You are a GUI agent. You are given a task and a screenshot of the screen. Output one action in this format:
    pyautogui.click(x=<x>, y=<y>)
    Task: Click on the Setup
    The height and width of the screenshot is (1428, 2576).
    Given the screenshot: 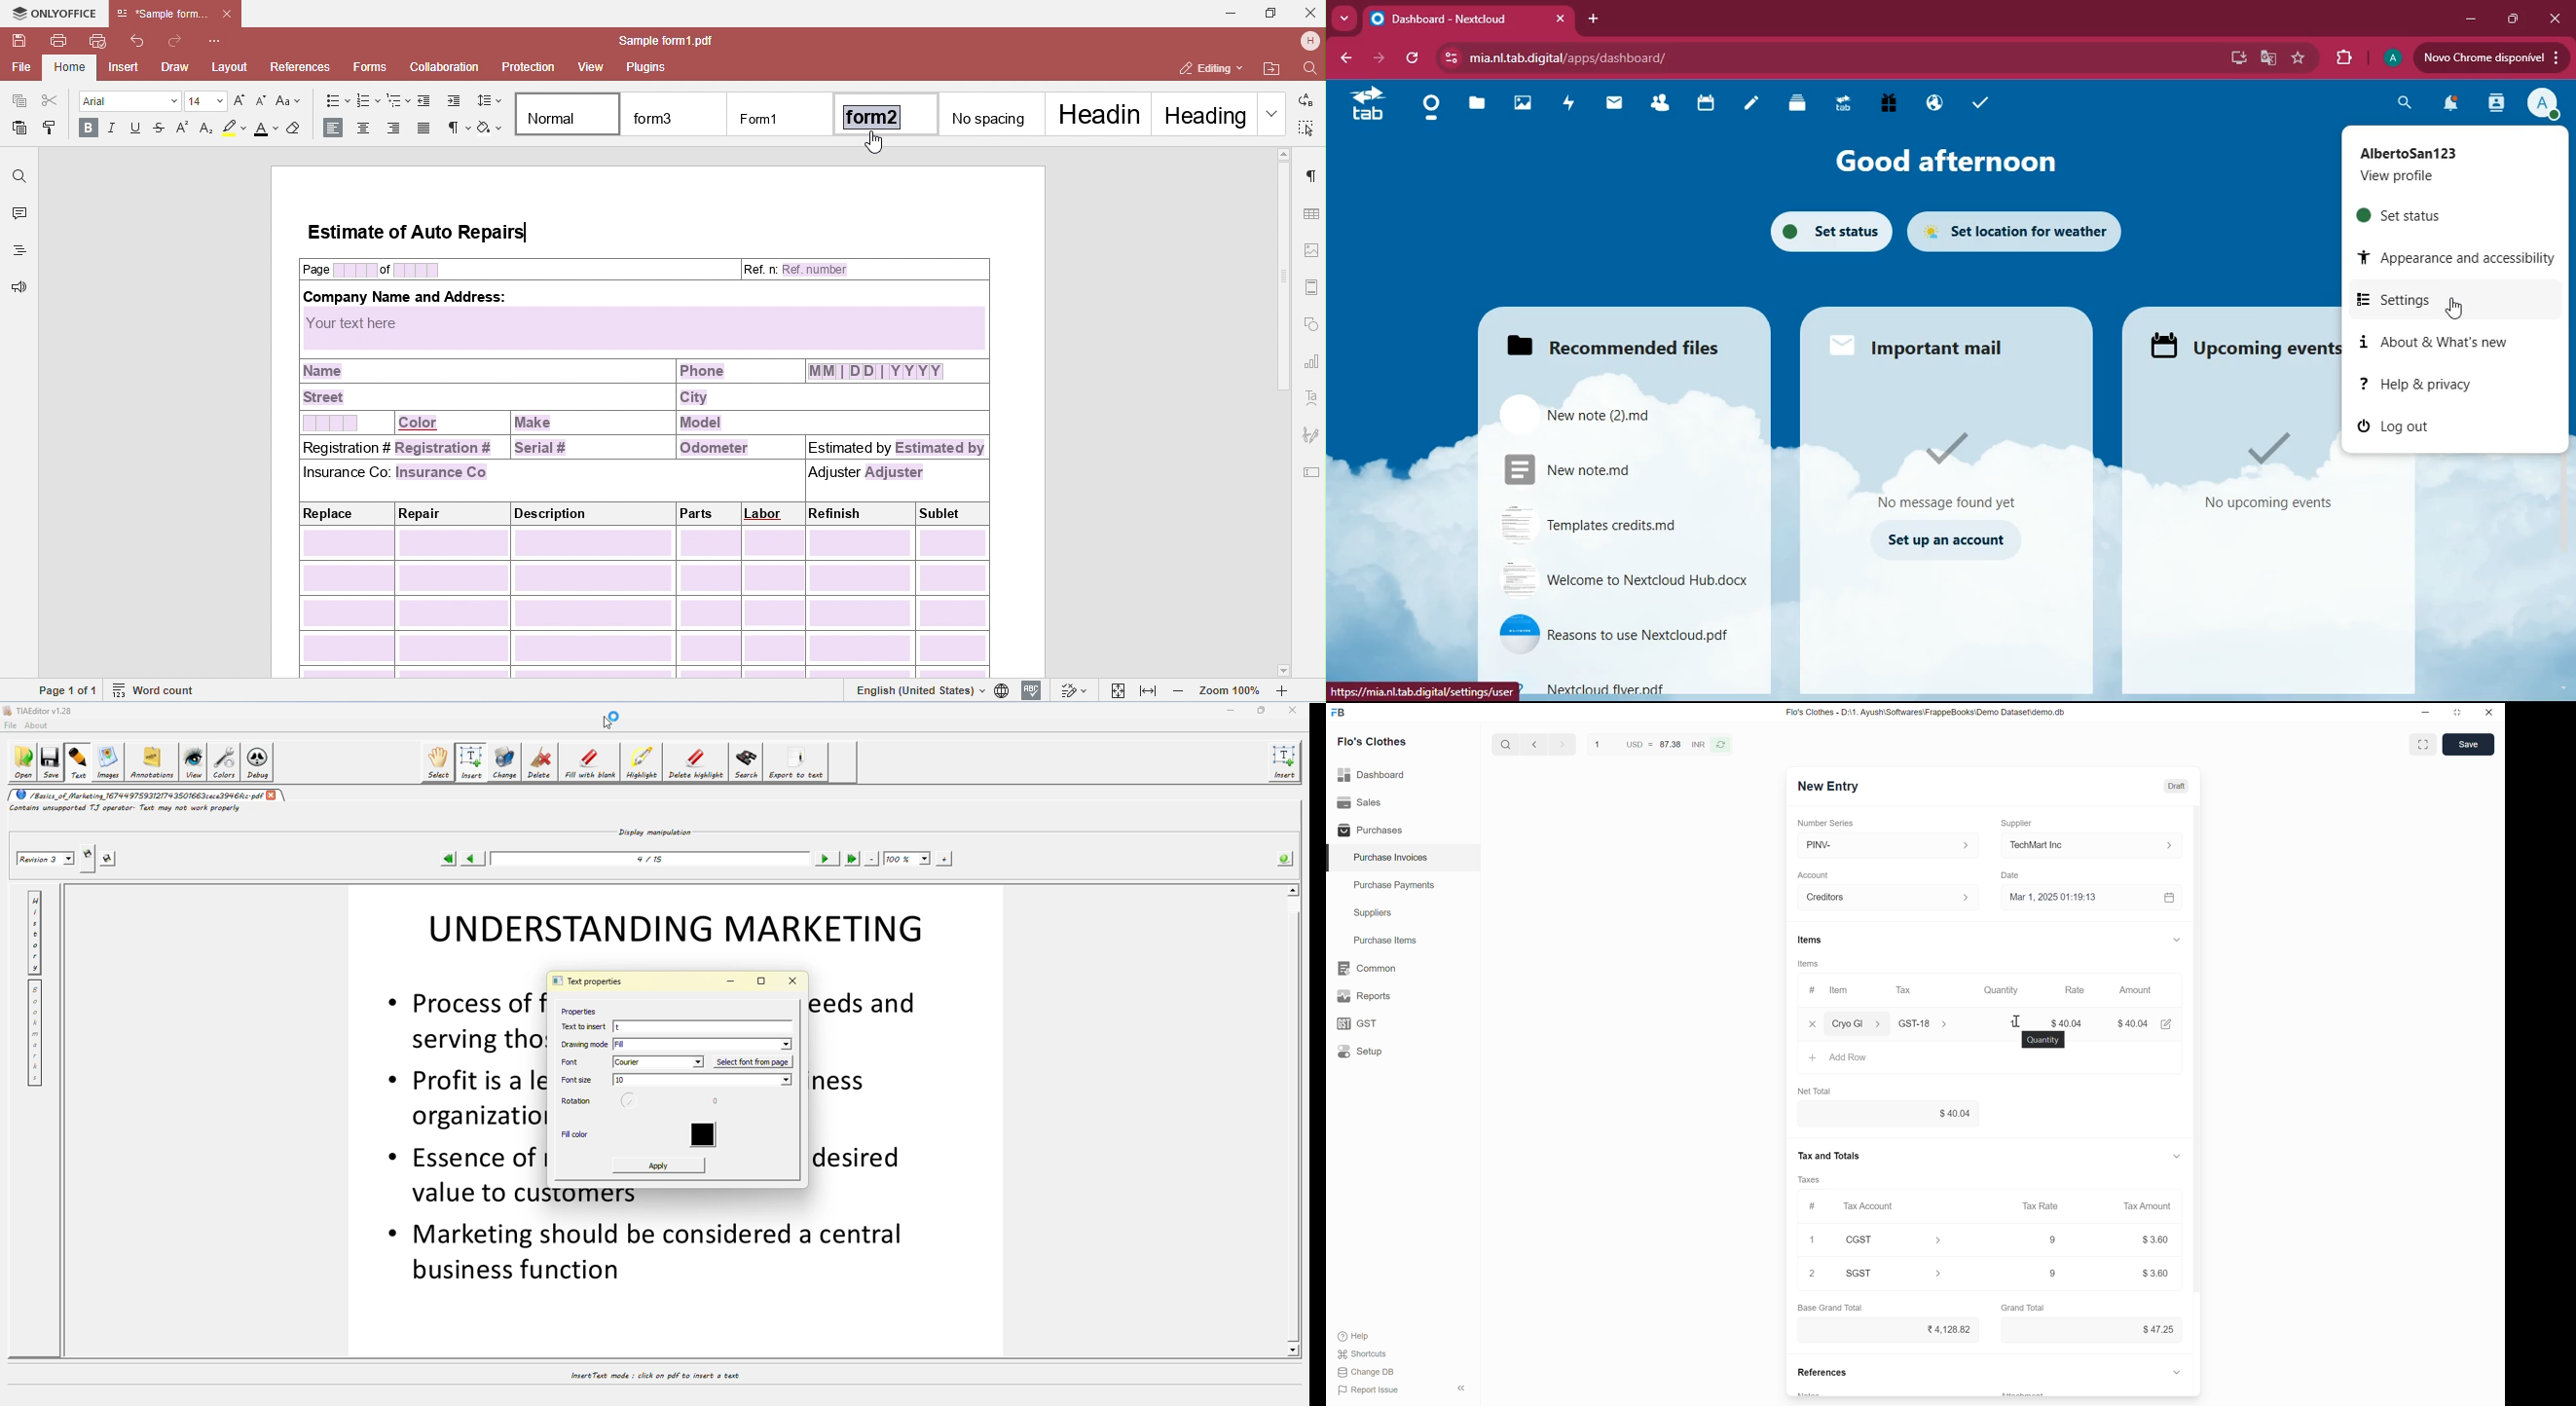 What is the action you would take?
    pyautogui.click(x=1362, y=1051)
    